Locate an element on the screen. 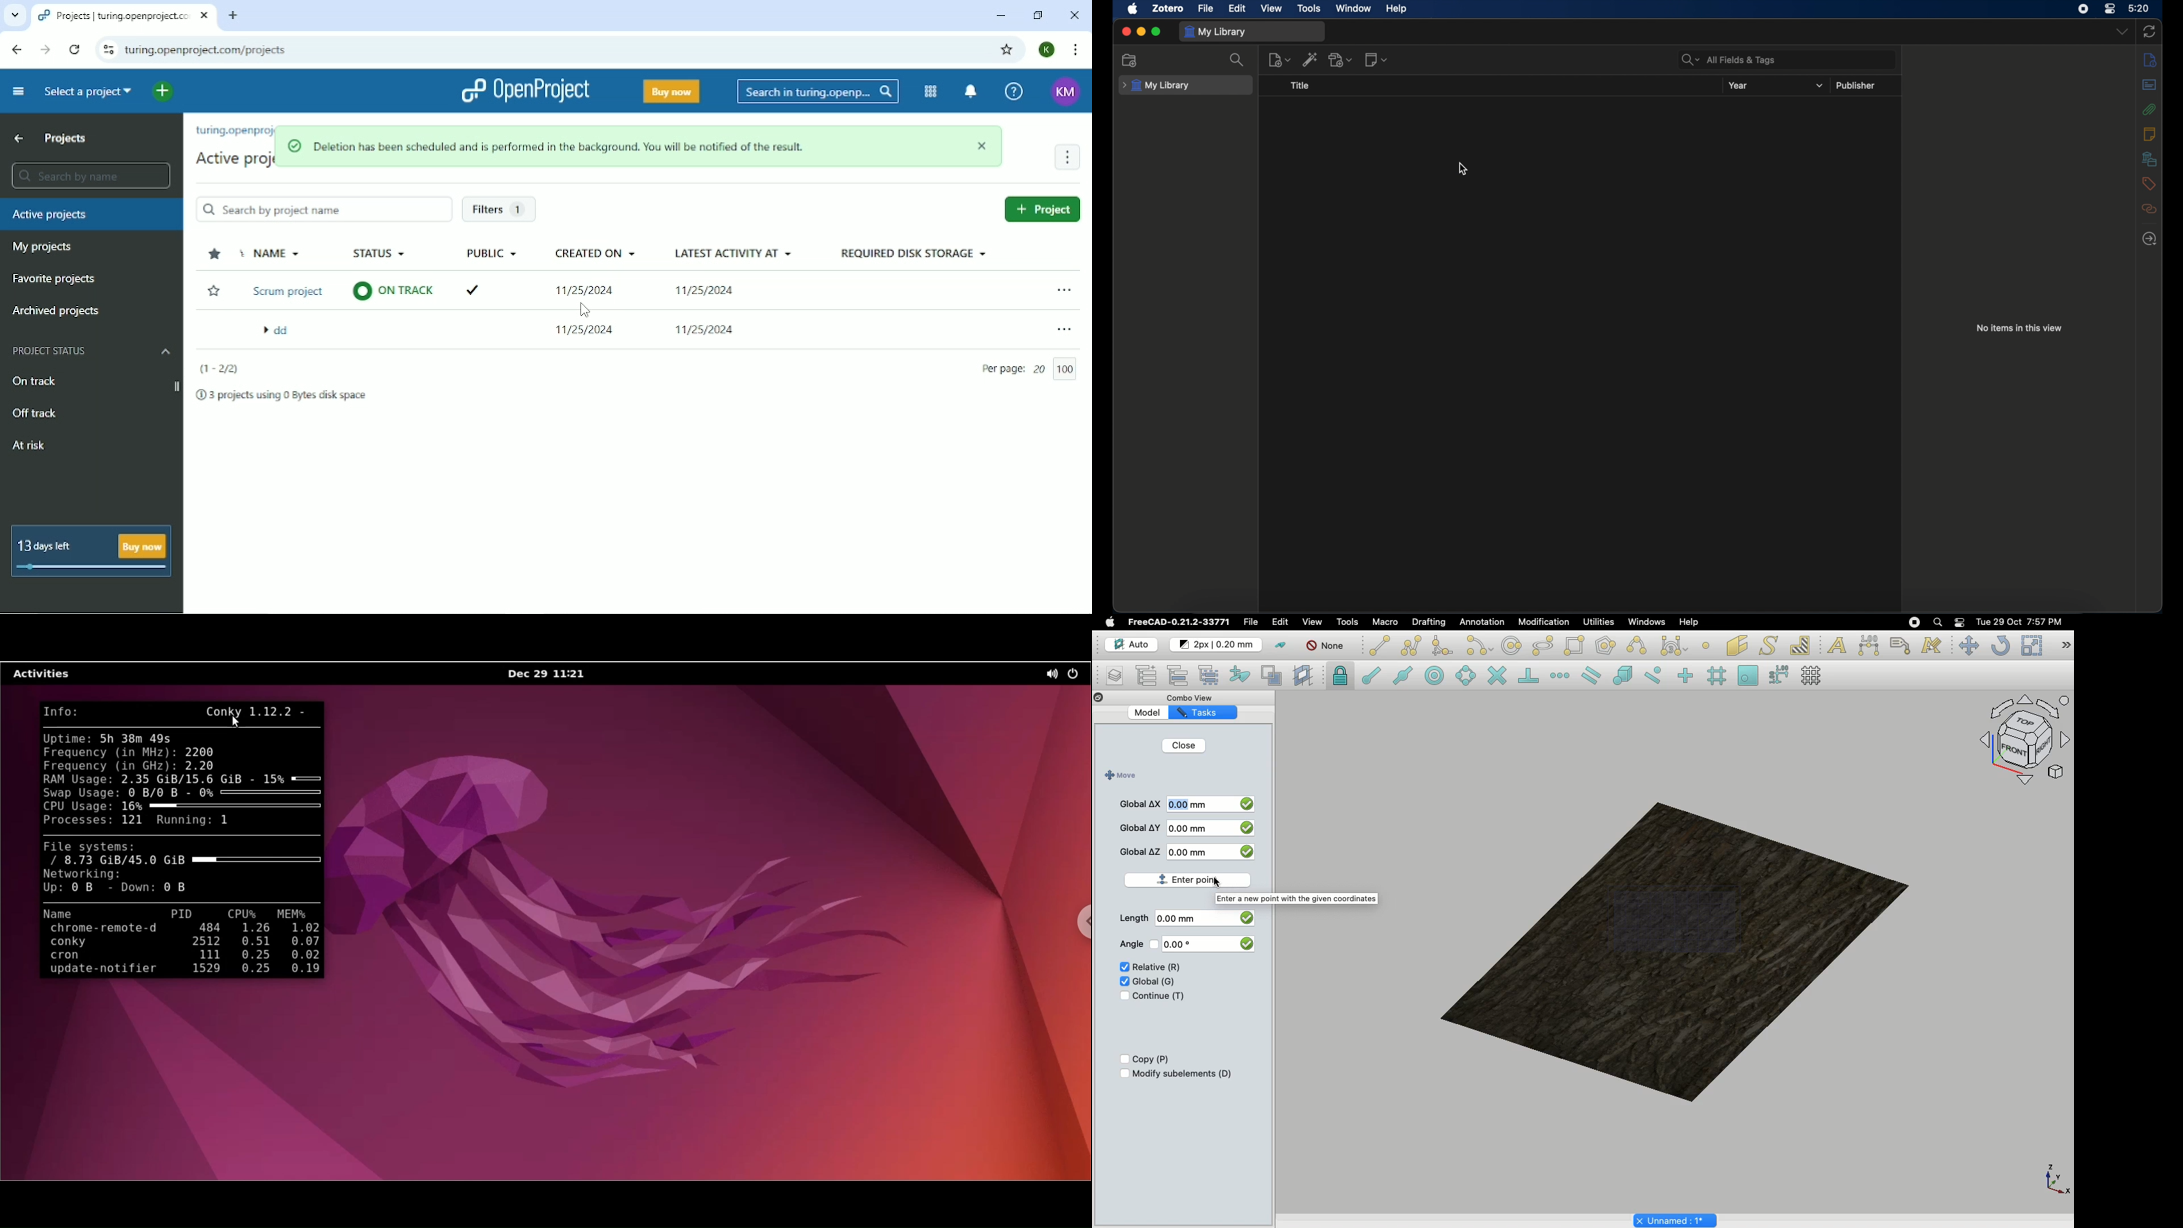 This screenshot has width=2184, height=1232. Snap intersection is located at coordinates (1498, 677).